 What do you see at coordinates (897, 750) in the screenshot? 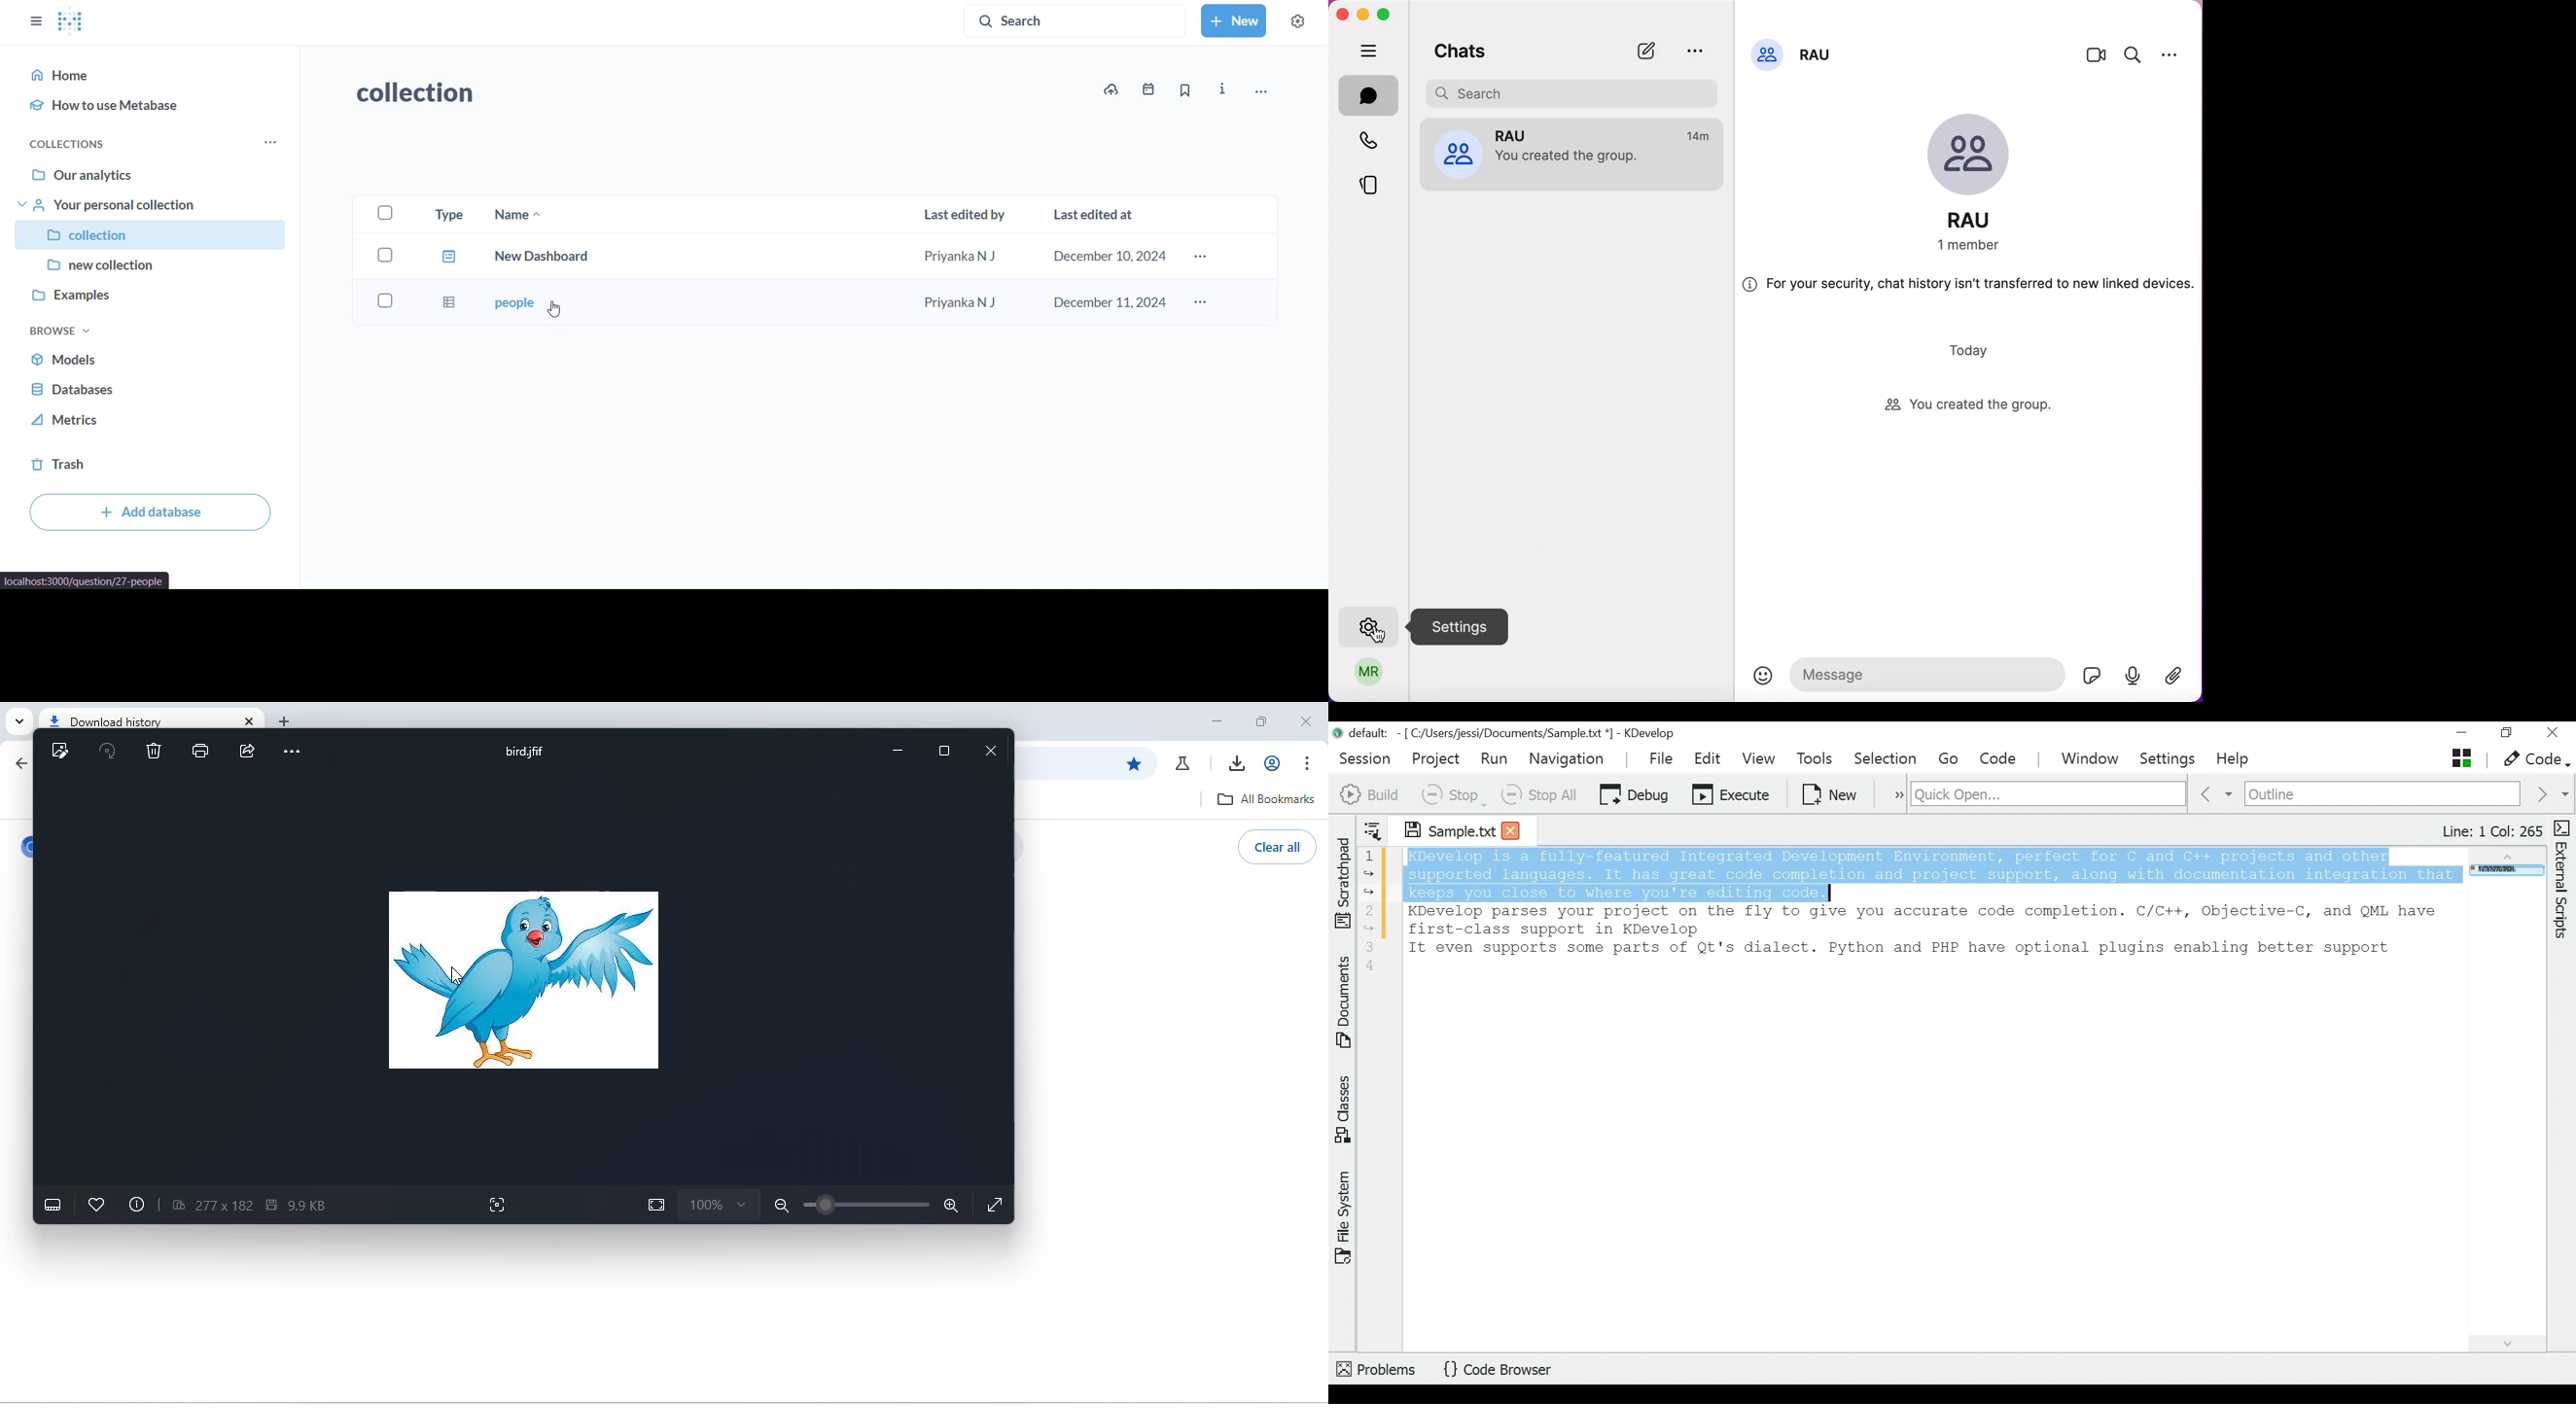
I see `minimize` at bounding box center [897, 750].